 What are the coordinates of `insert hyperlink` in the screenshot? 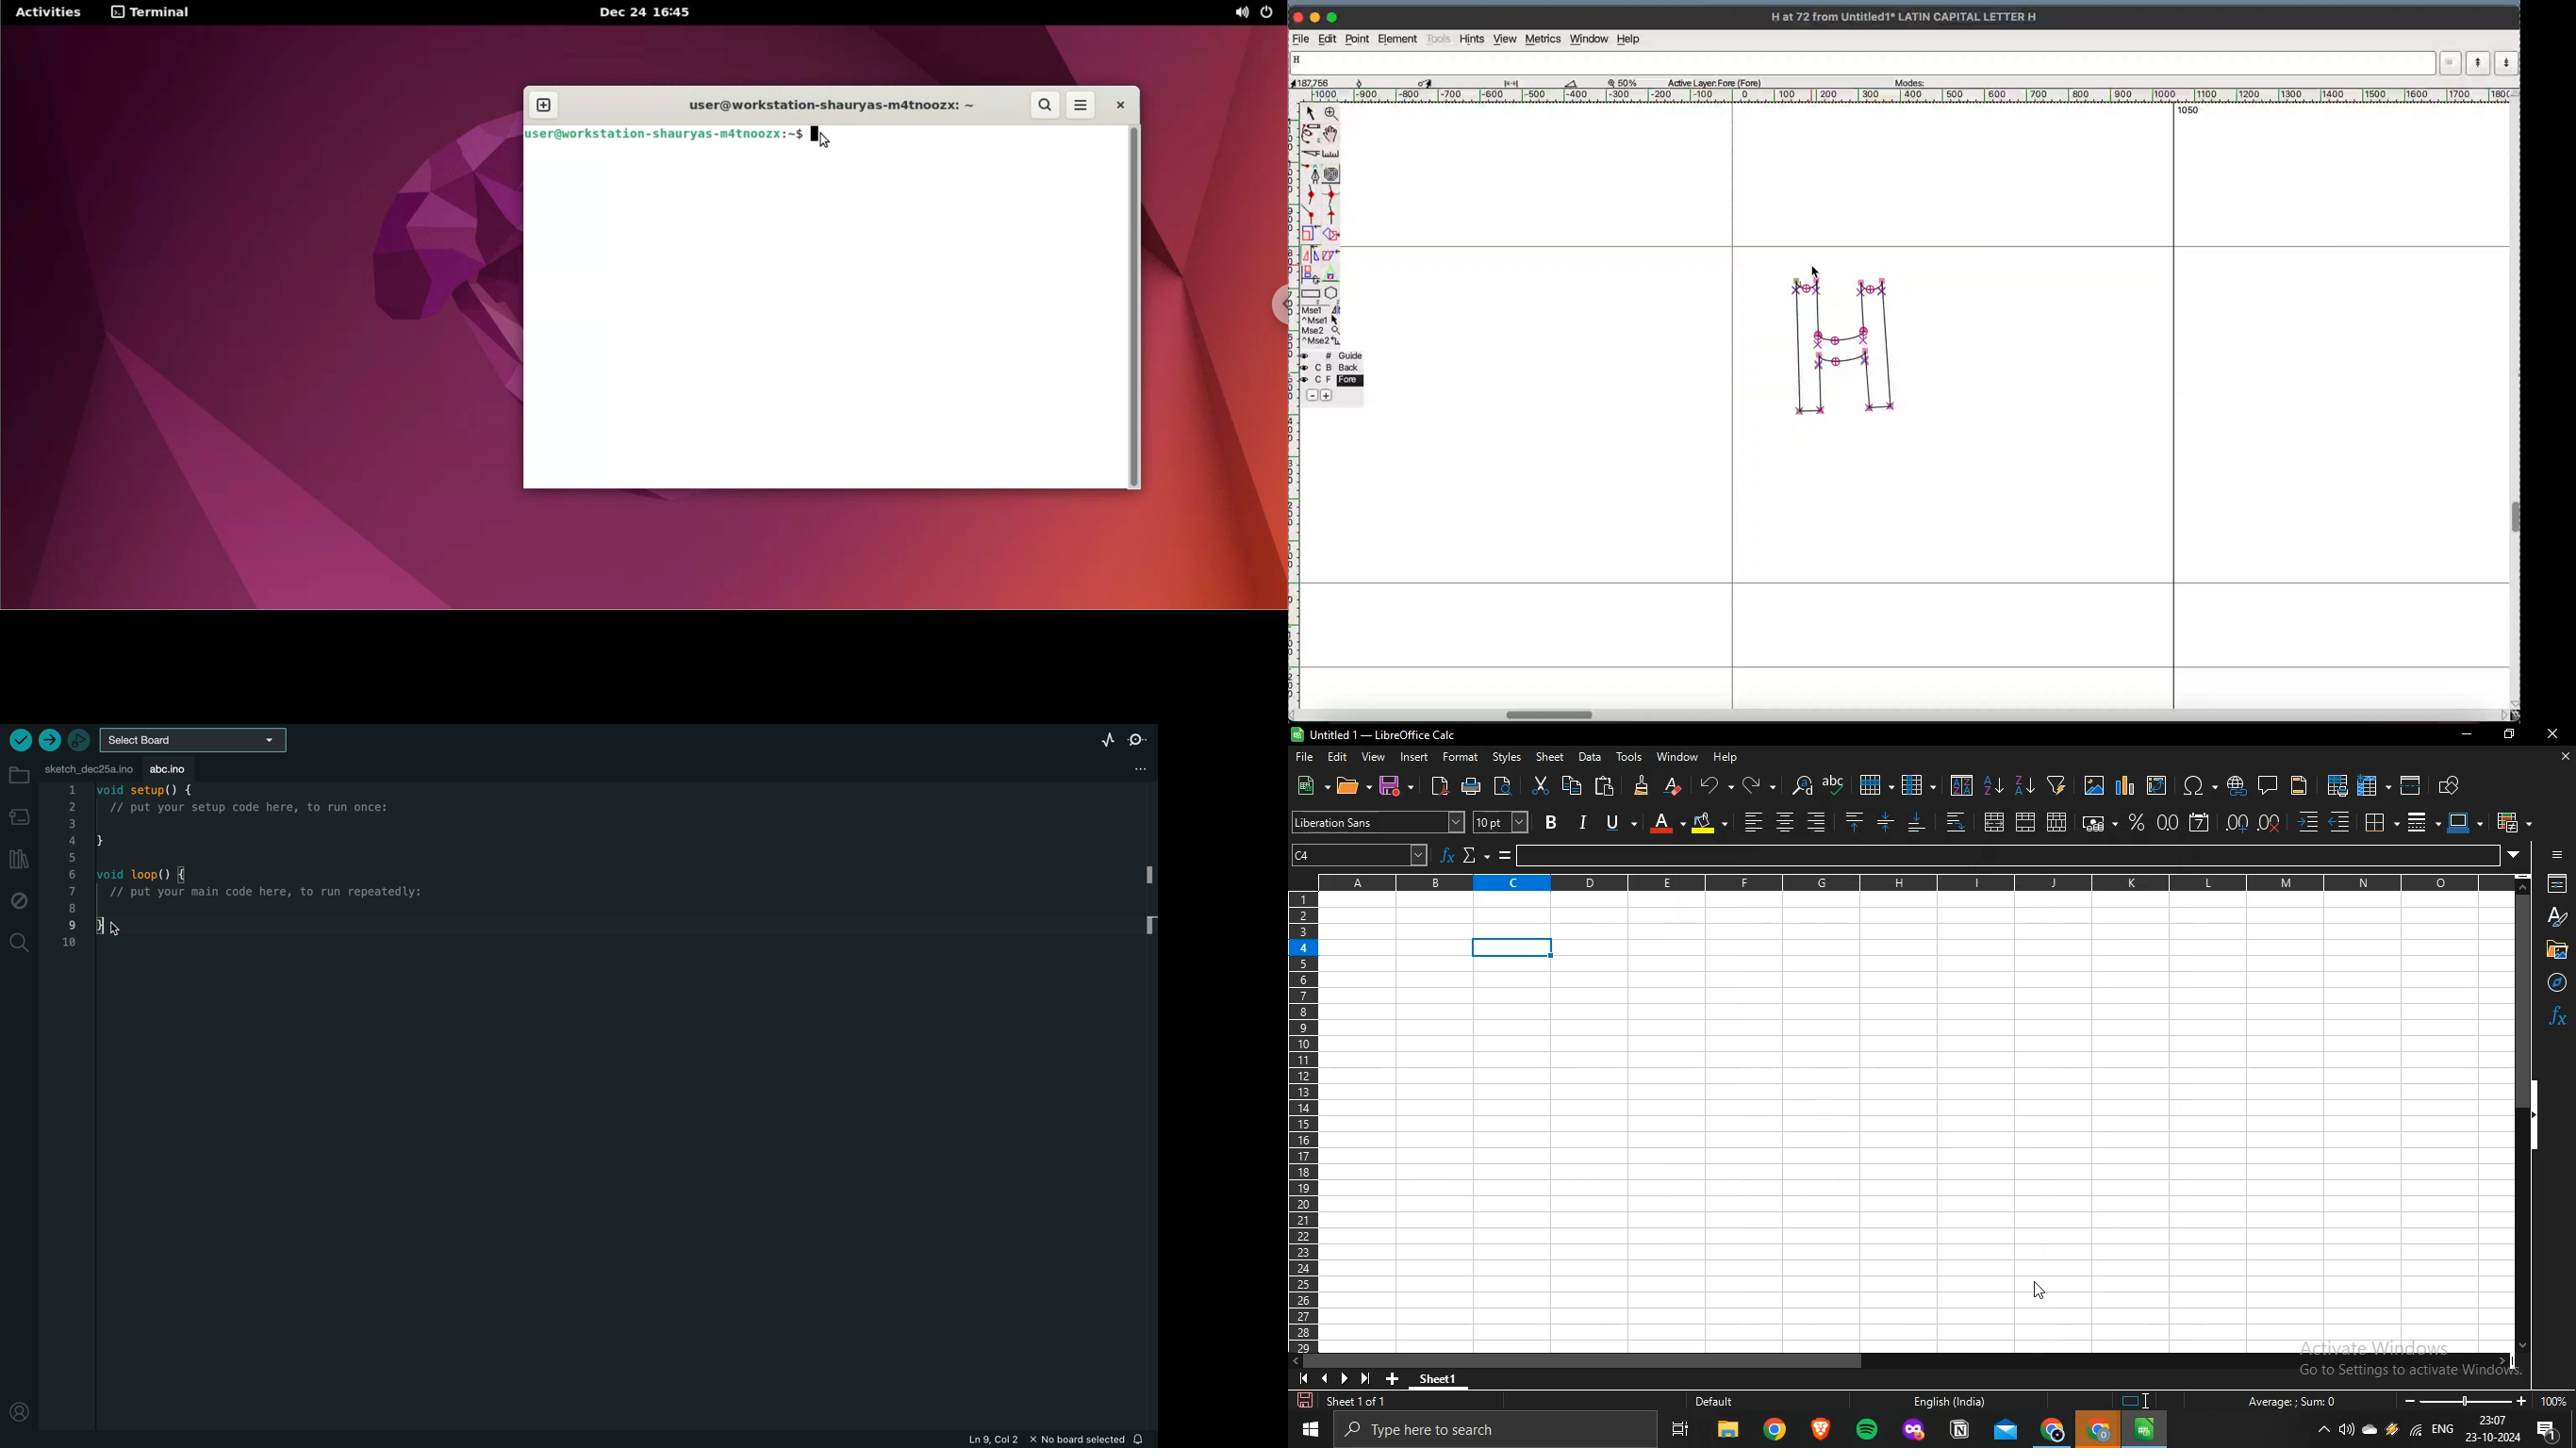 It's located at (2236, 785).